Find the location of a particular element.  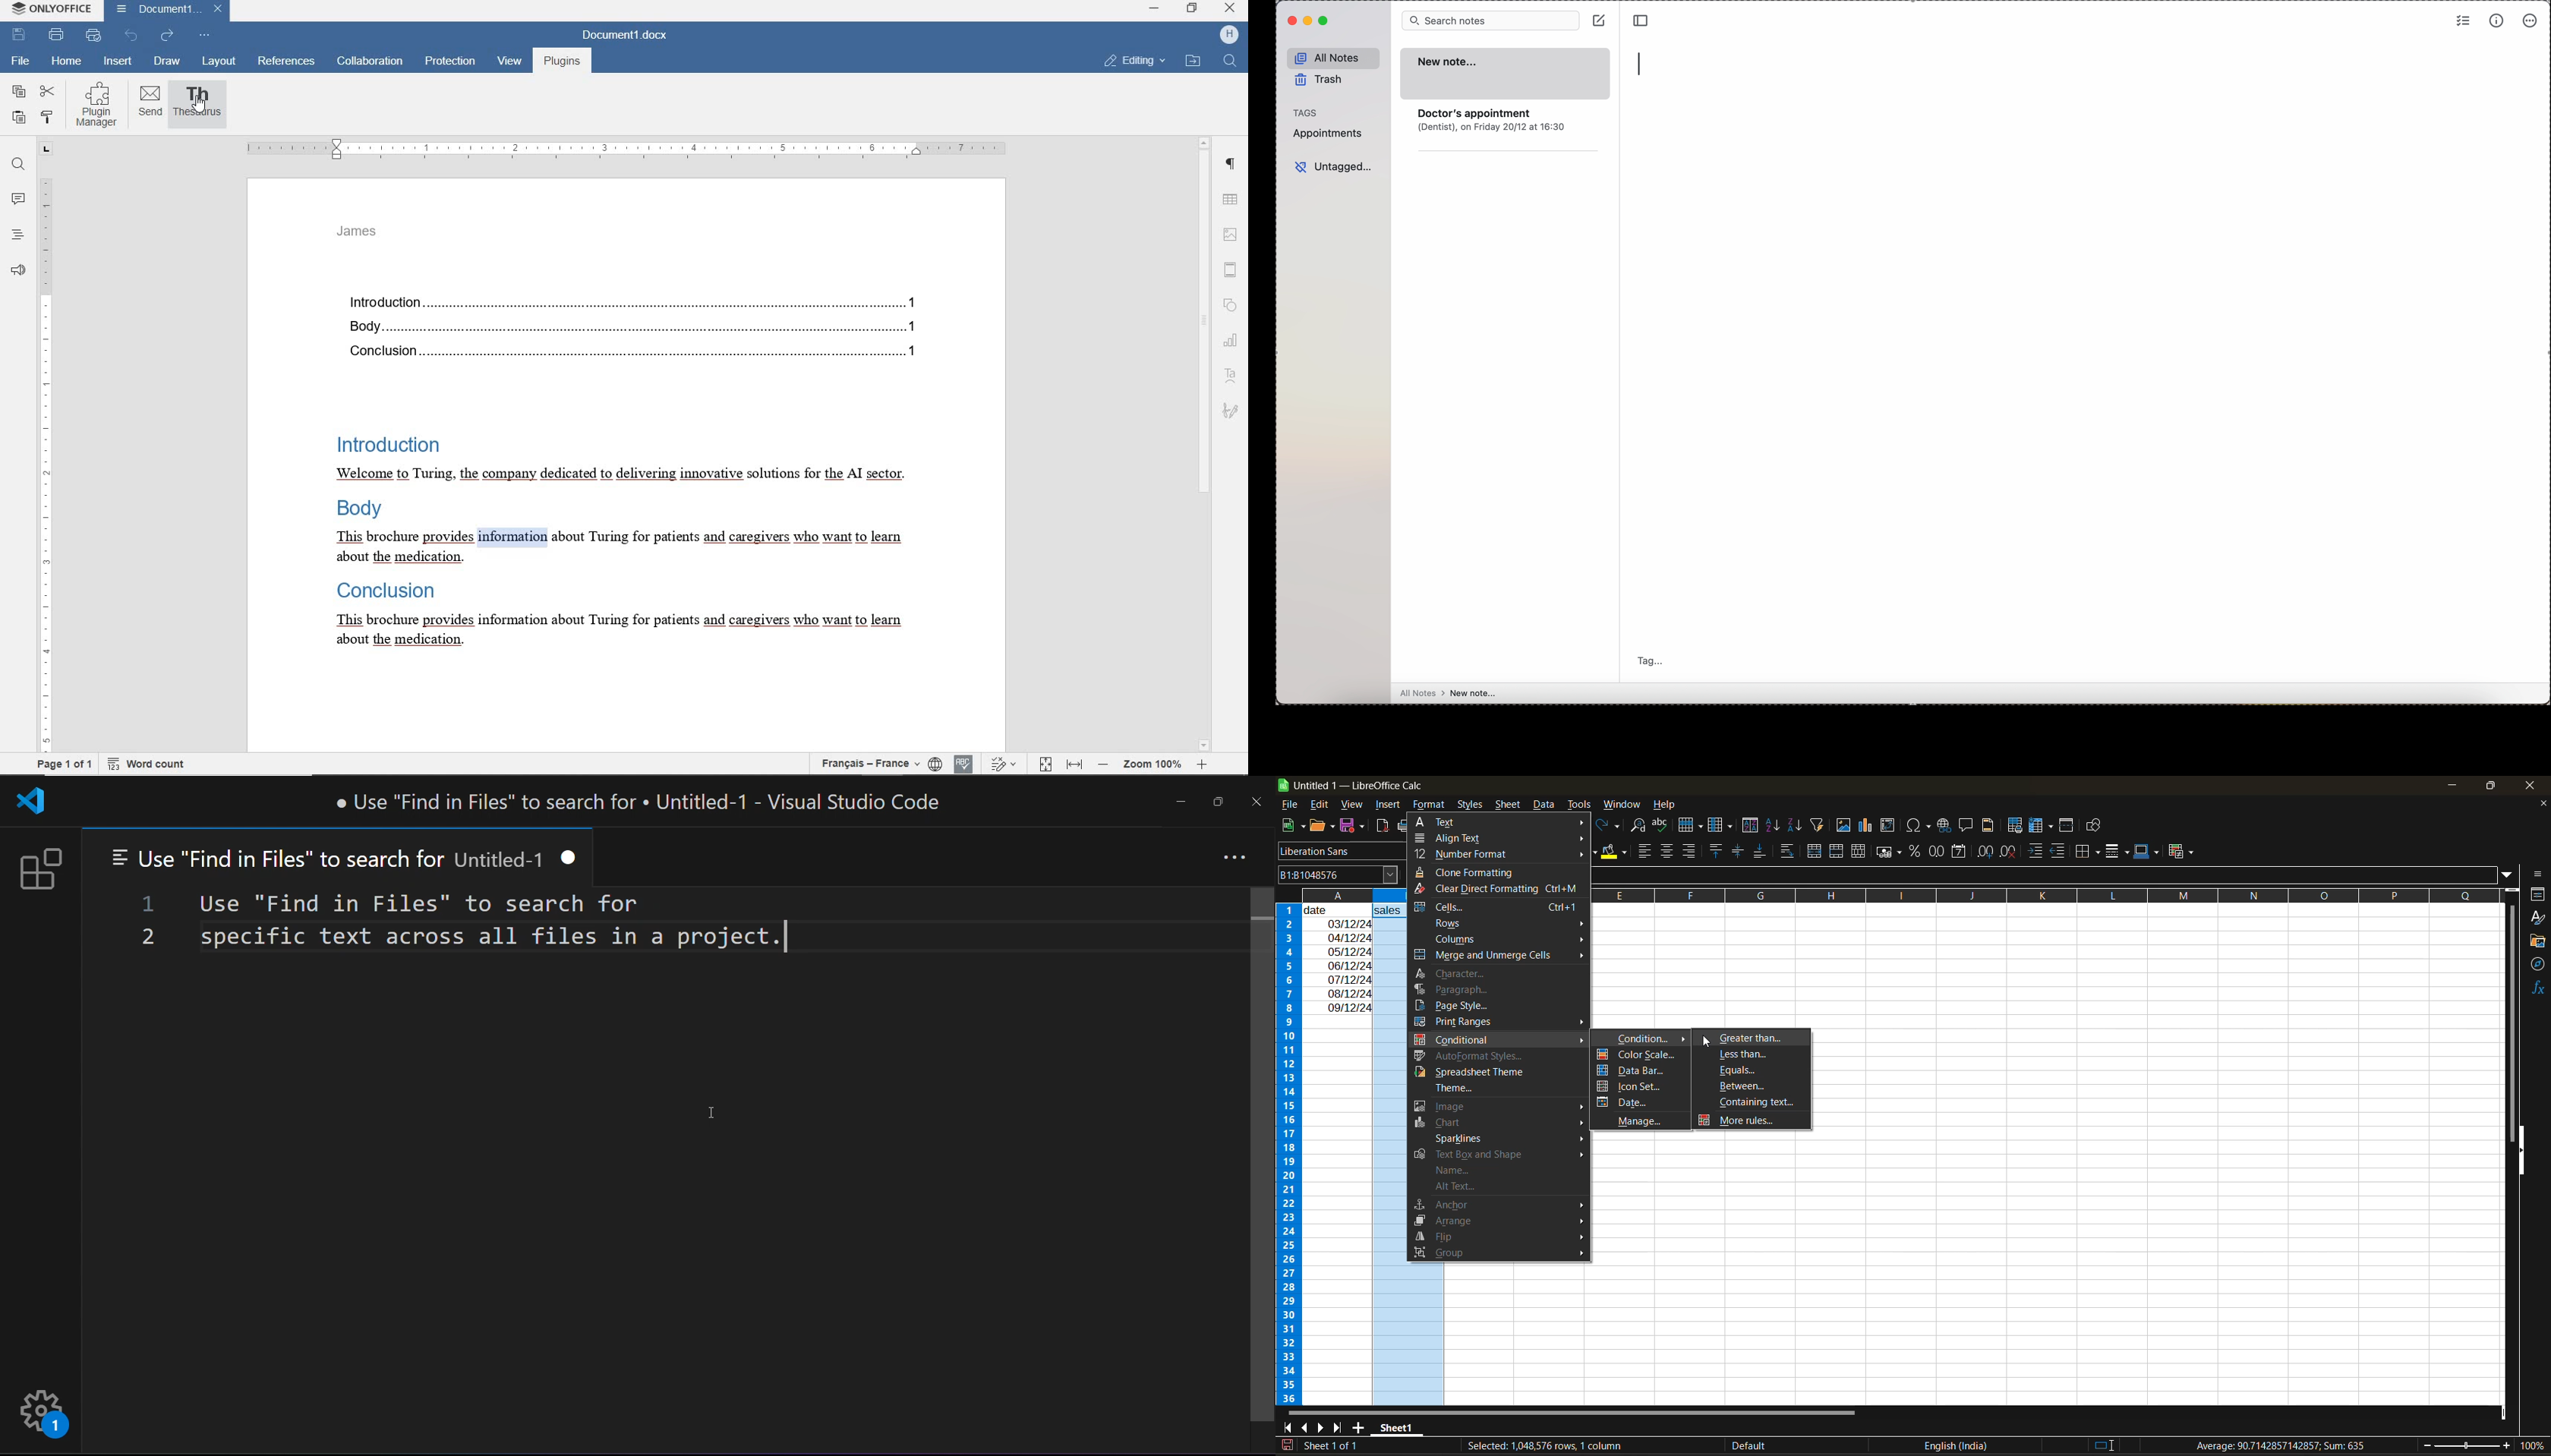

increase indent is located at coordinates (2035, 851).